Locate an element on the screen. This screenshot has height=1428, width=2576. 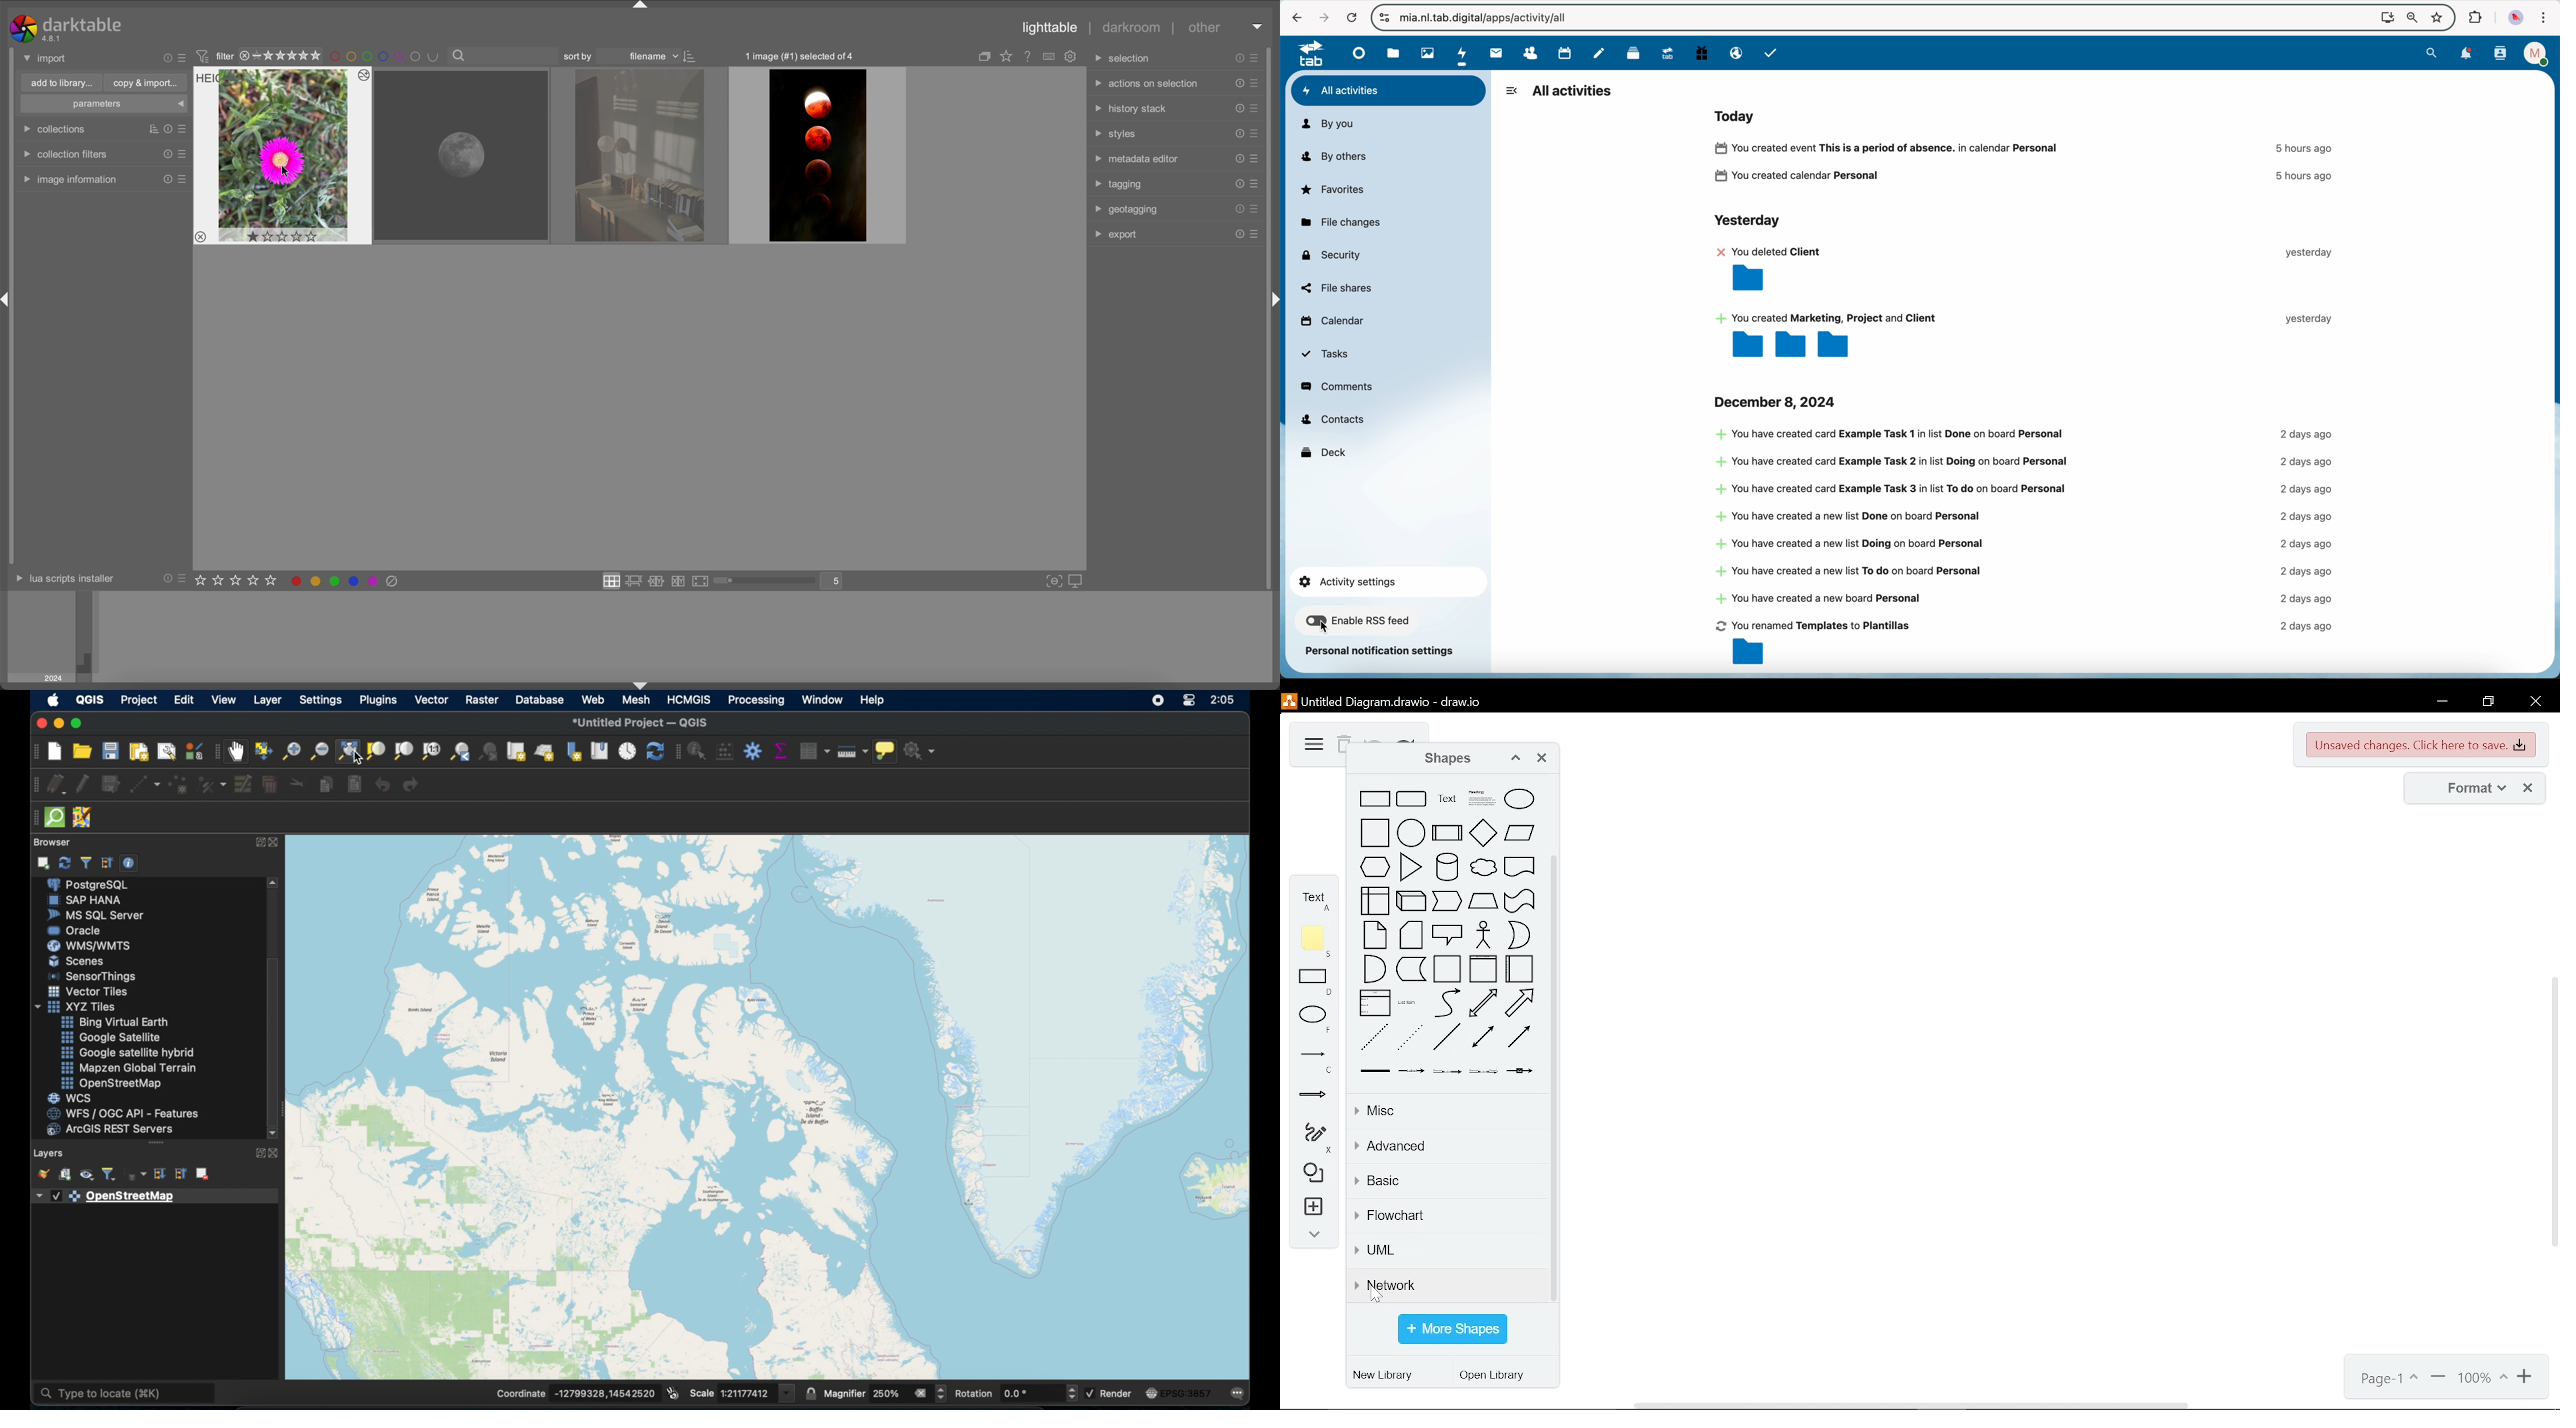
toggle editing is located at coordinates (83, 783).